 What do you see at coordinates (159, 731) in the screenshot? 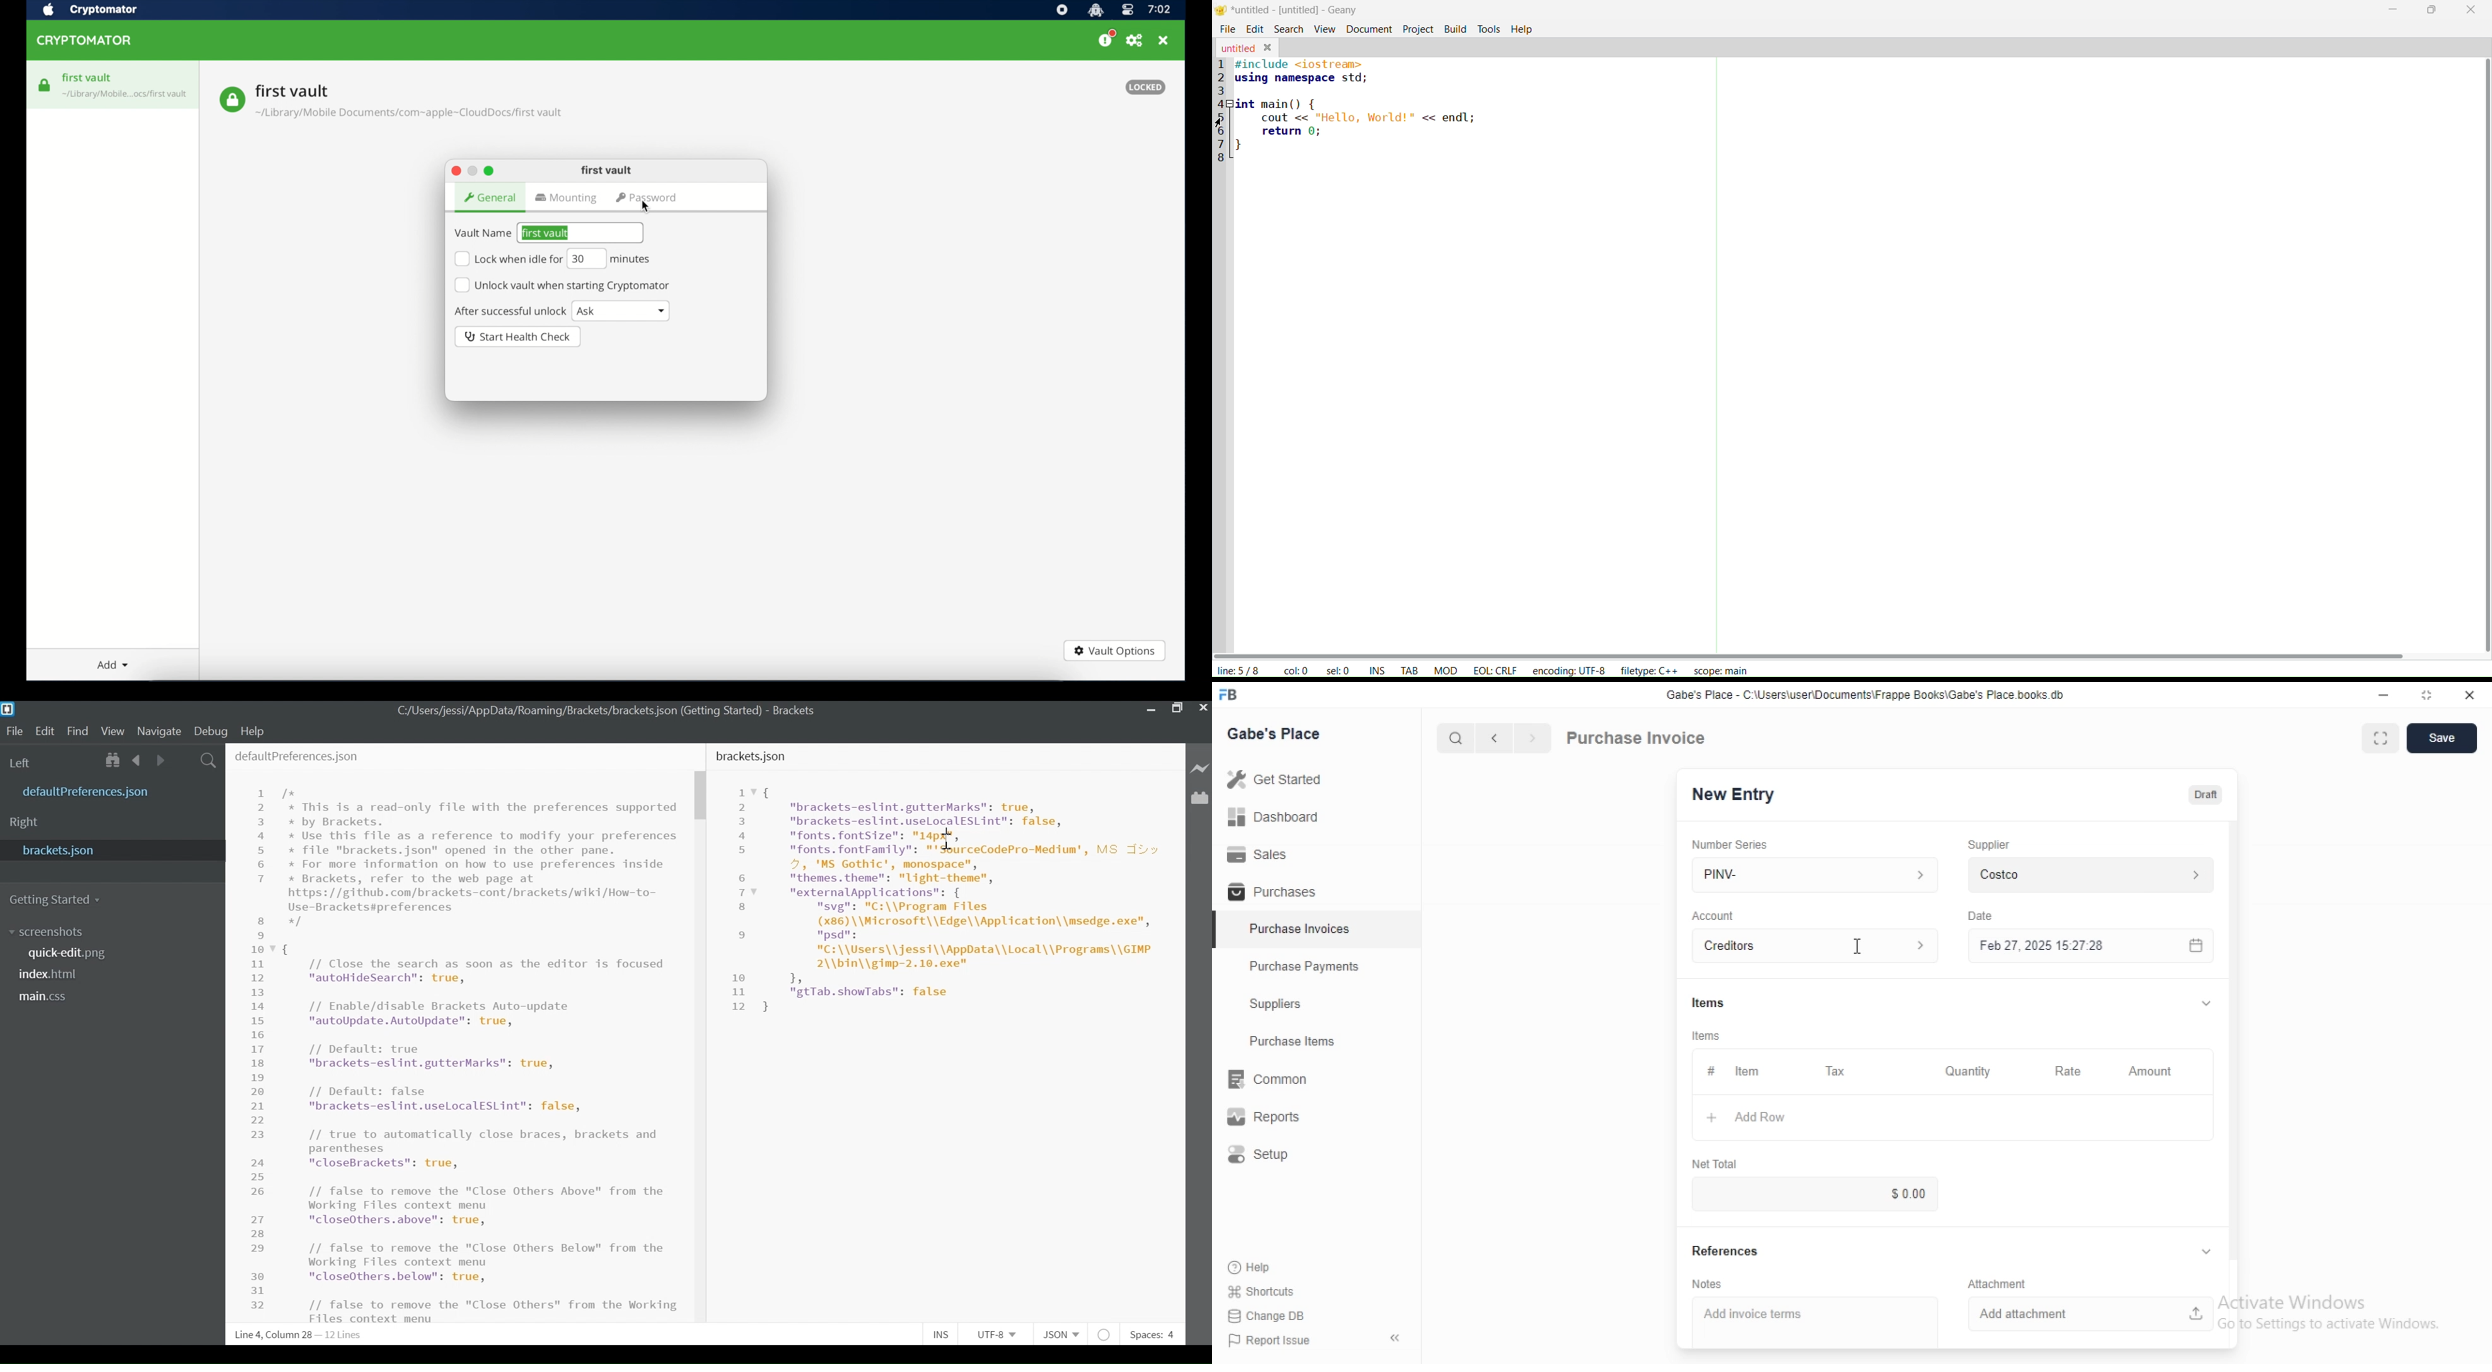
I see `Navigate` at bounding box center [159, 731].